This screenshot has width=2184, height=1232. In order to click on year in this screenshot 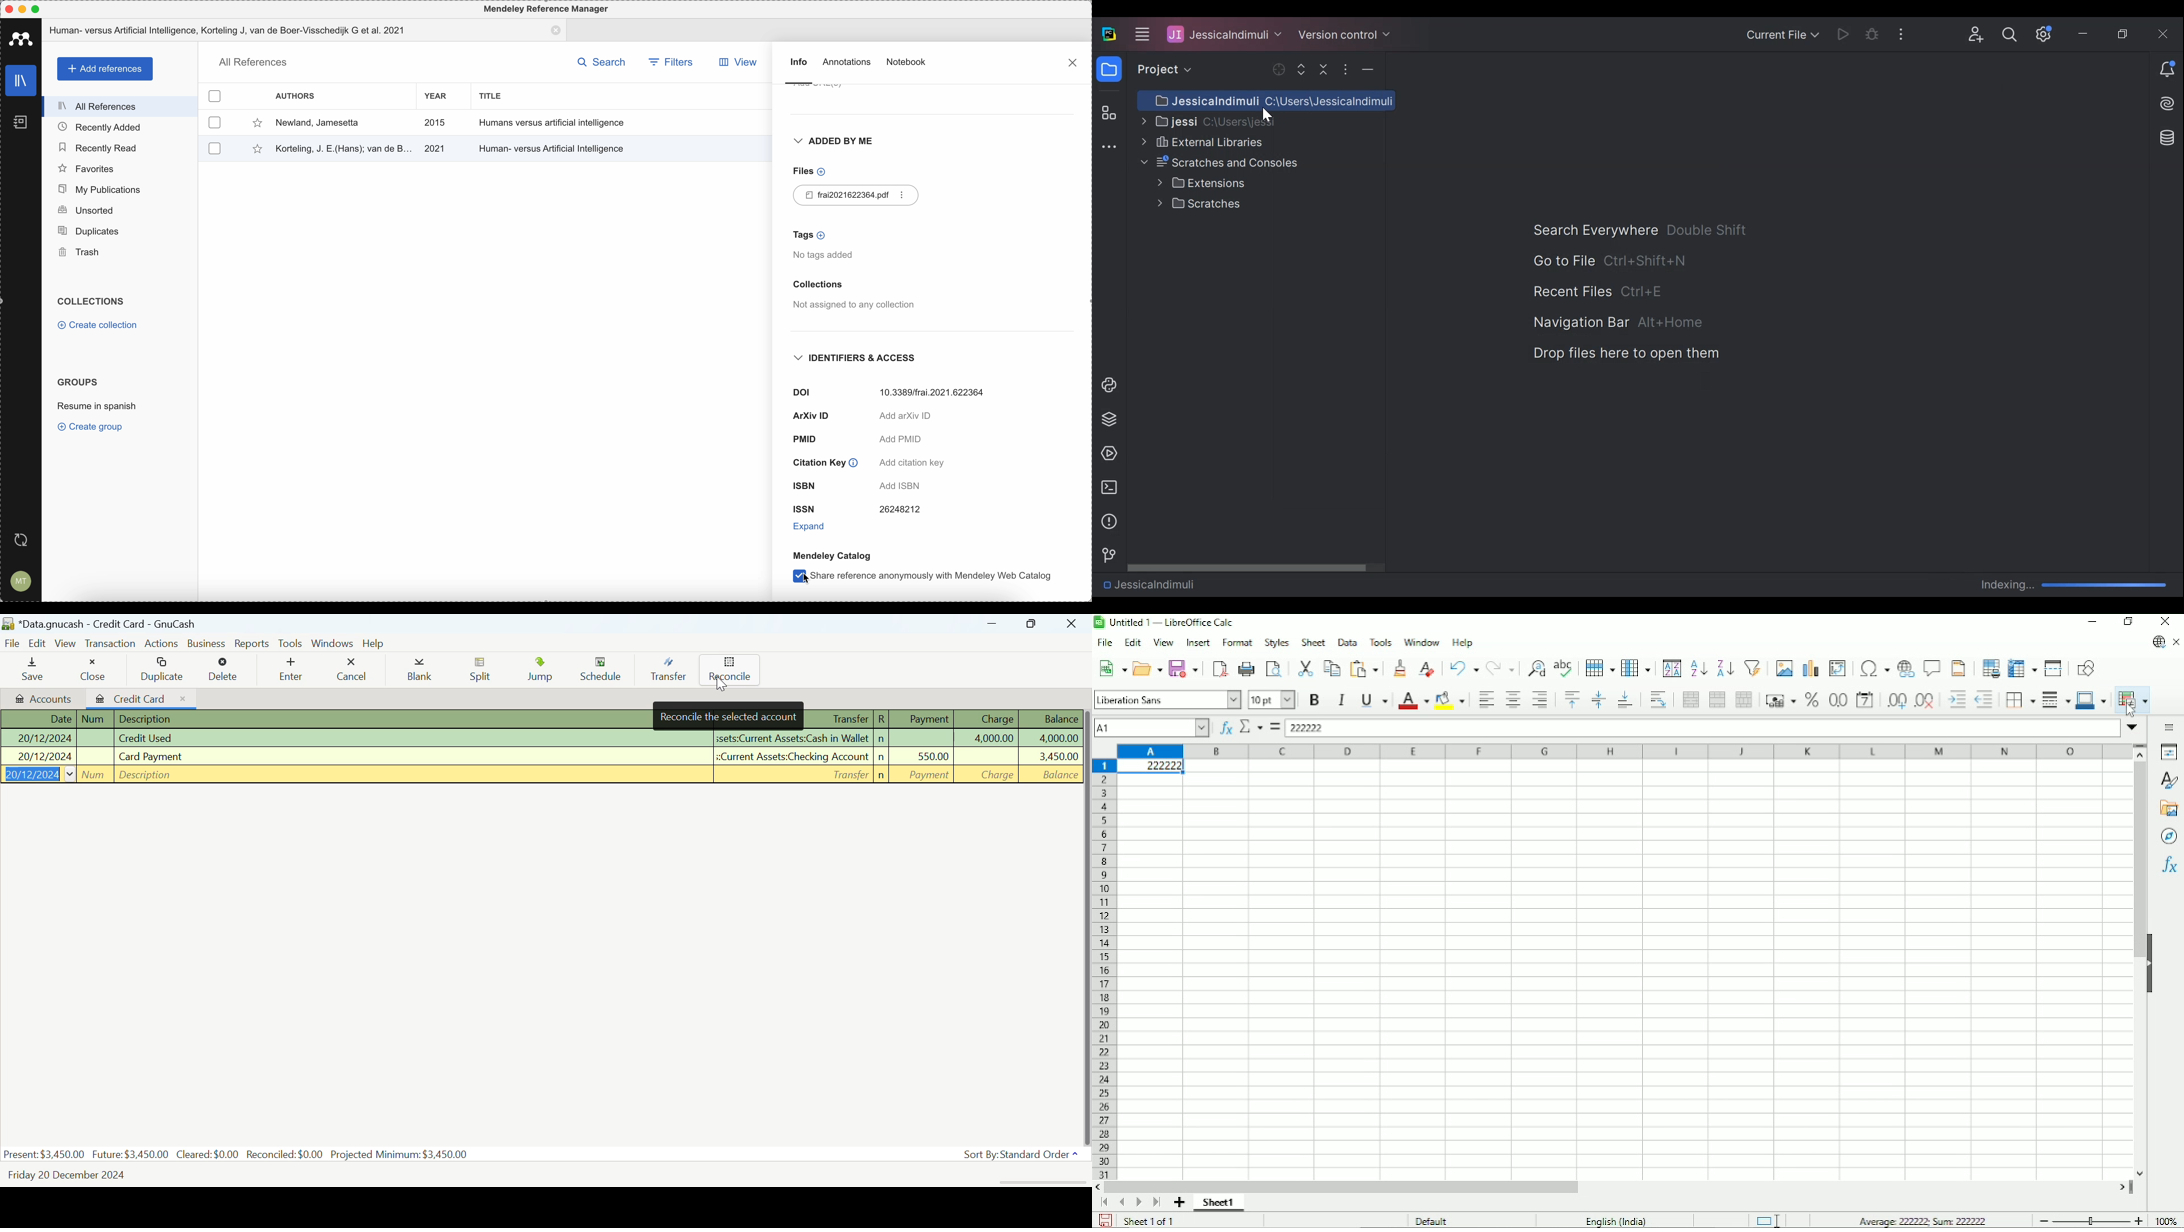, I will do `click(436, 97)`.